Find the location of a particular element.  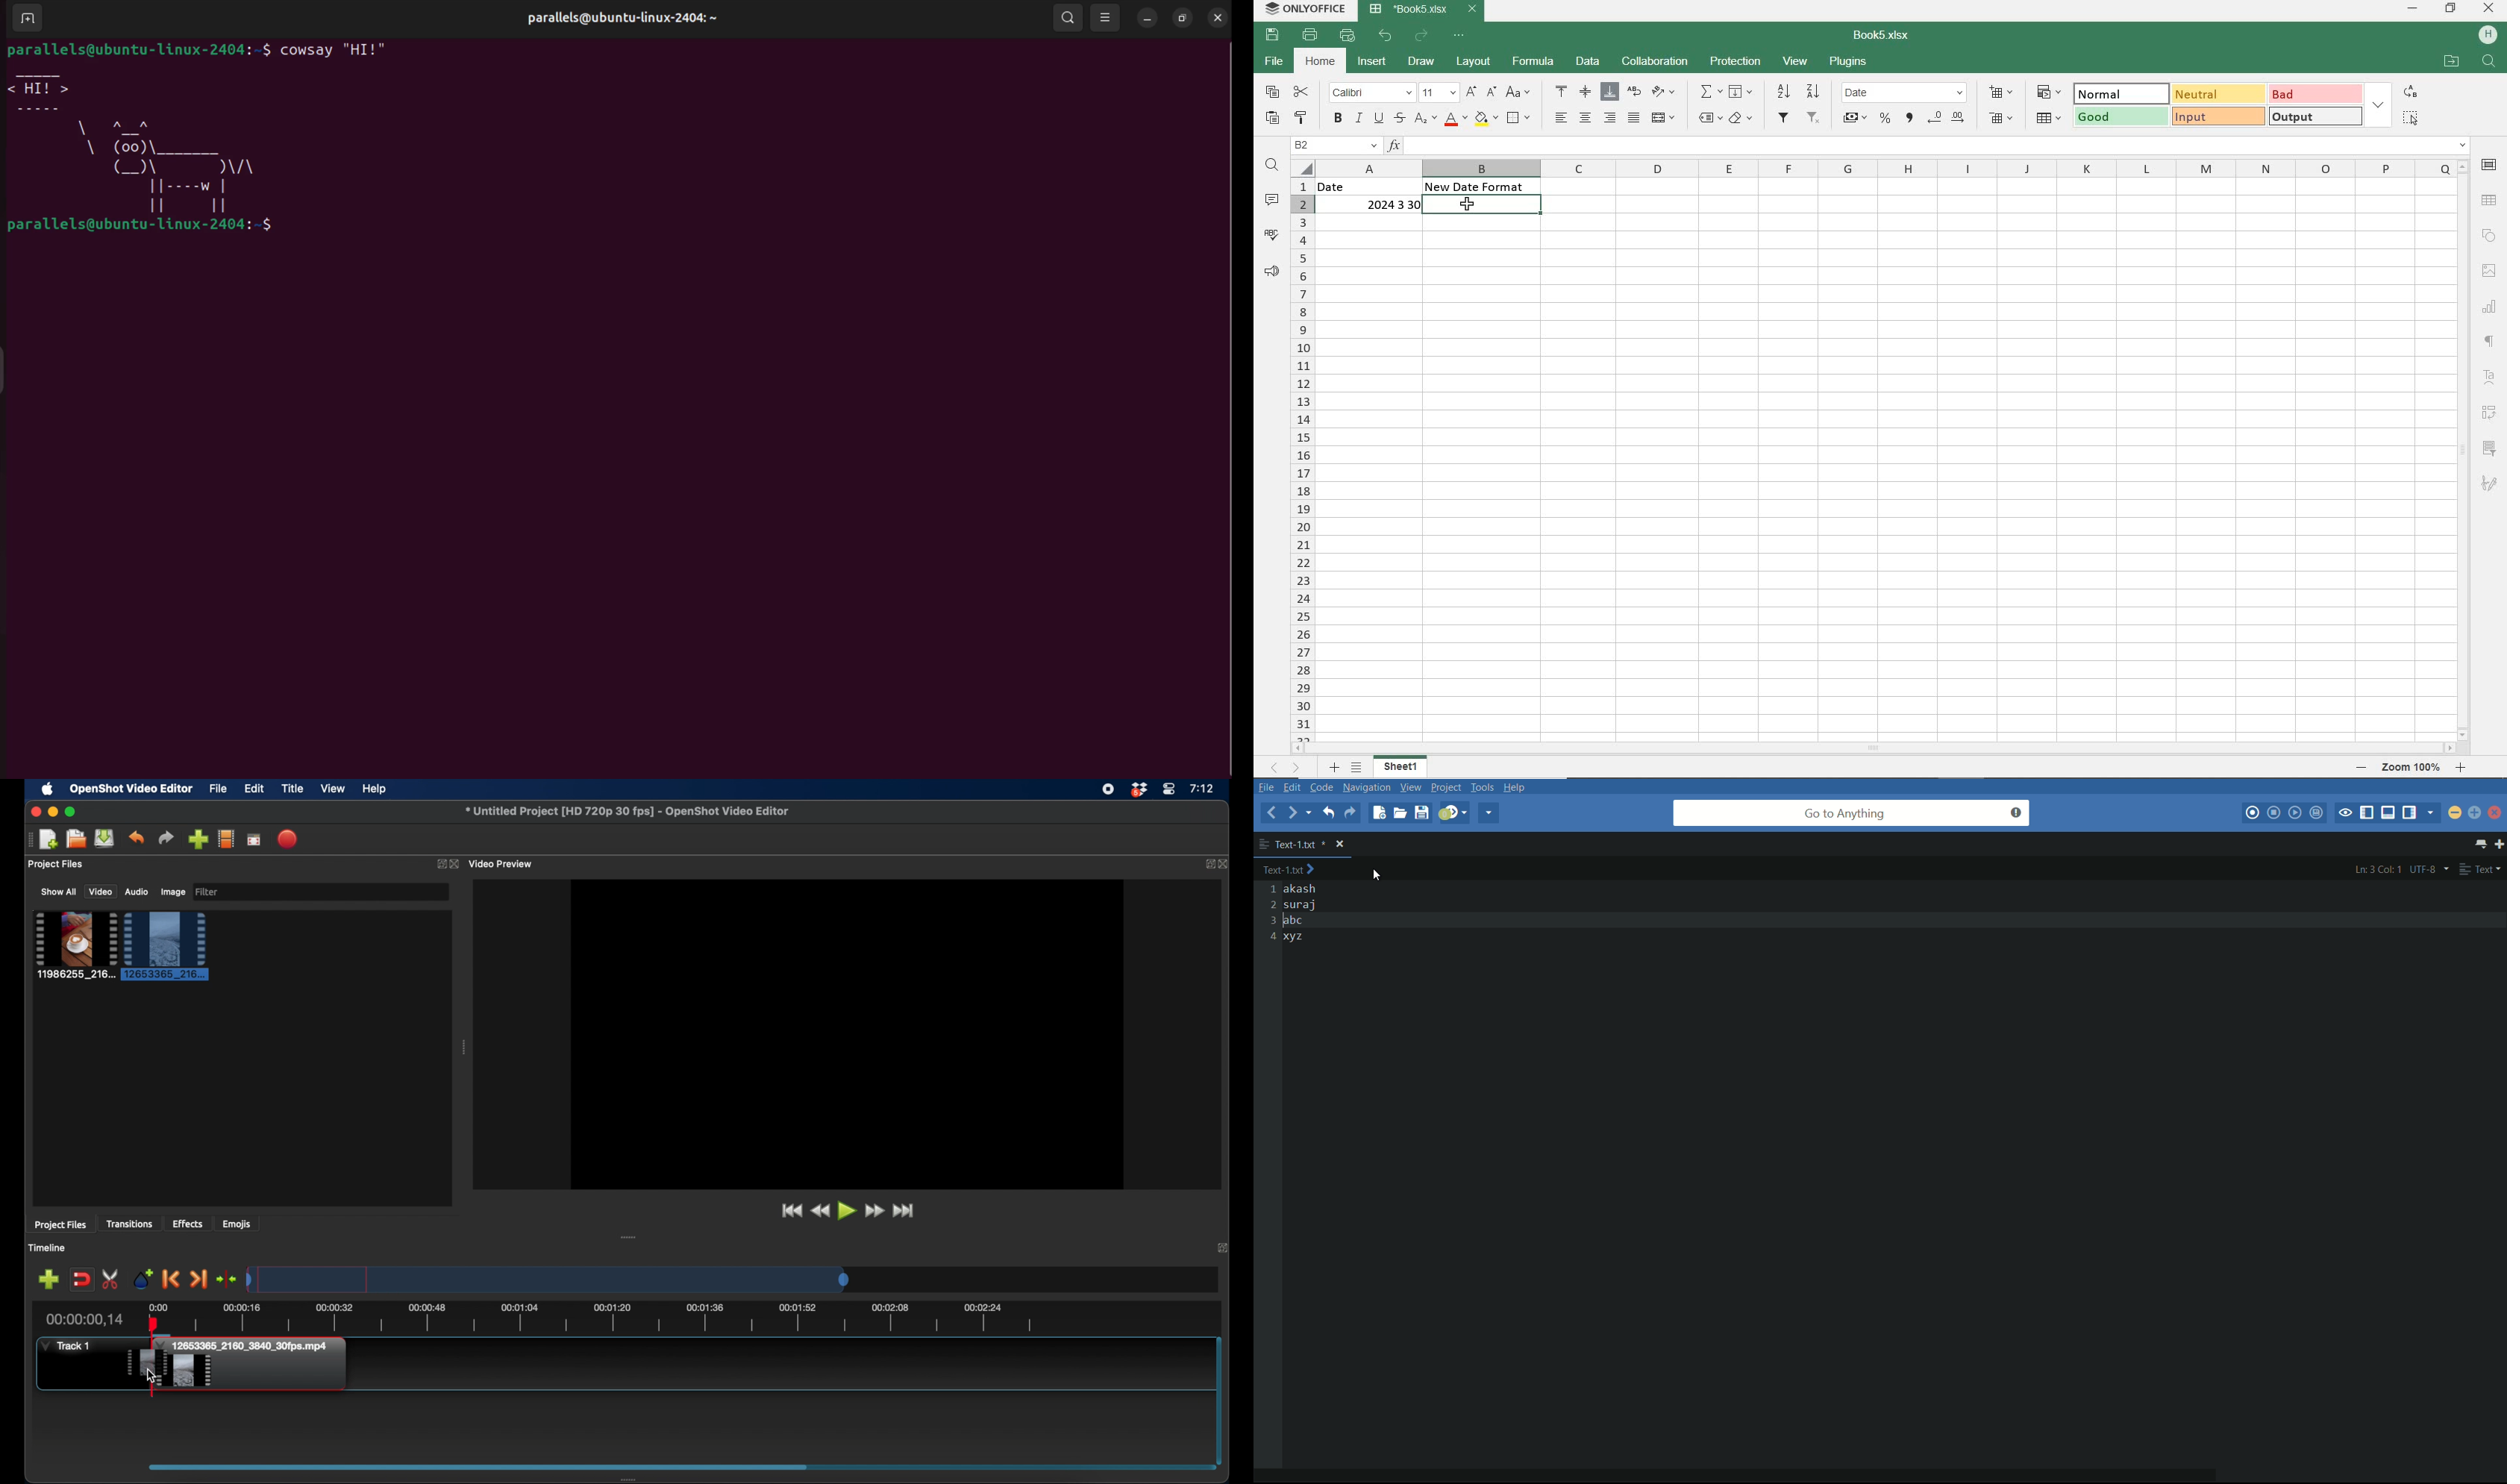

project files is located at coordinates (61, 1225).